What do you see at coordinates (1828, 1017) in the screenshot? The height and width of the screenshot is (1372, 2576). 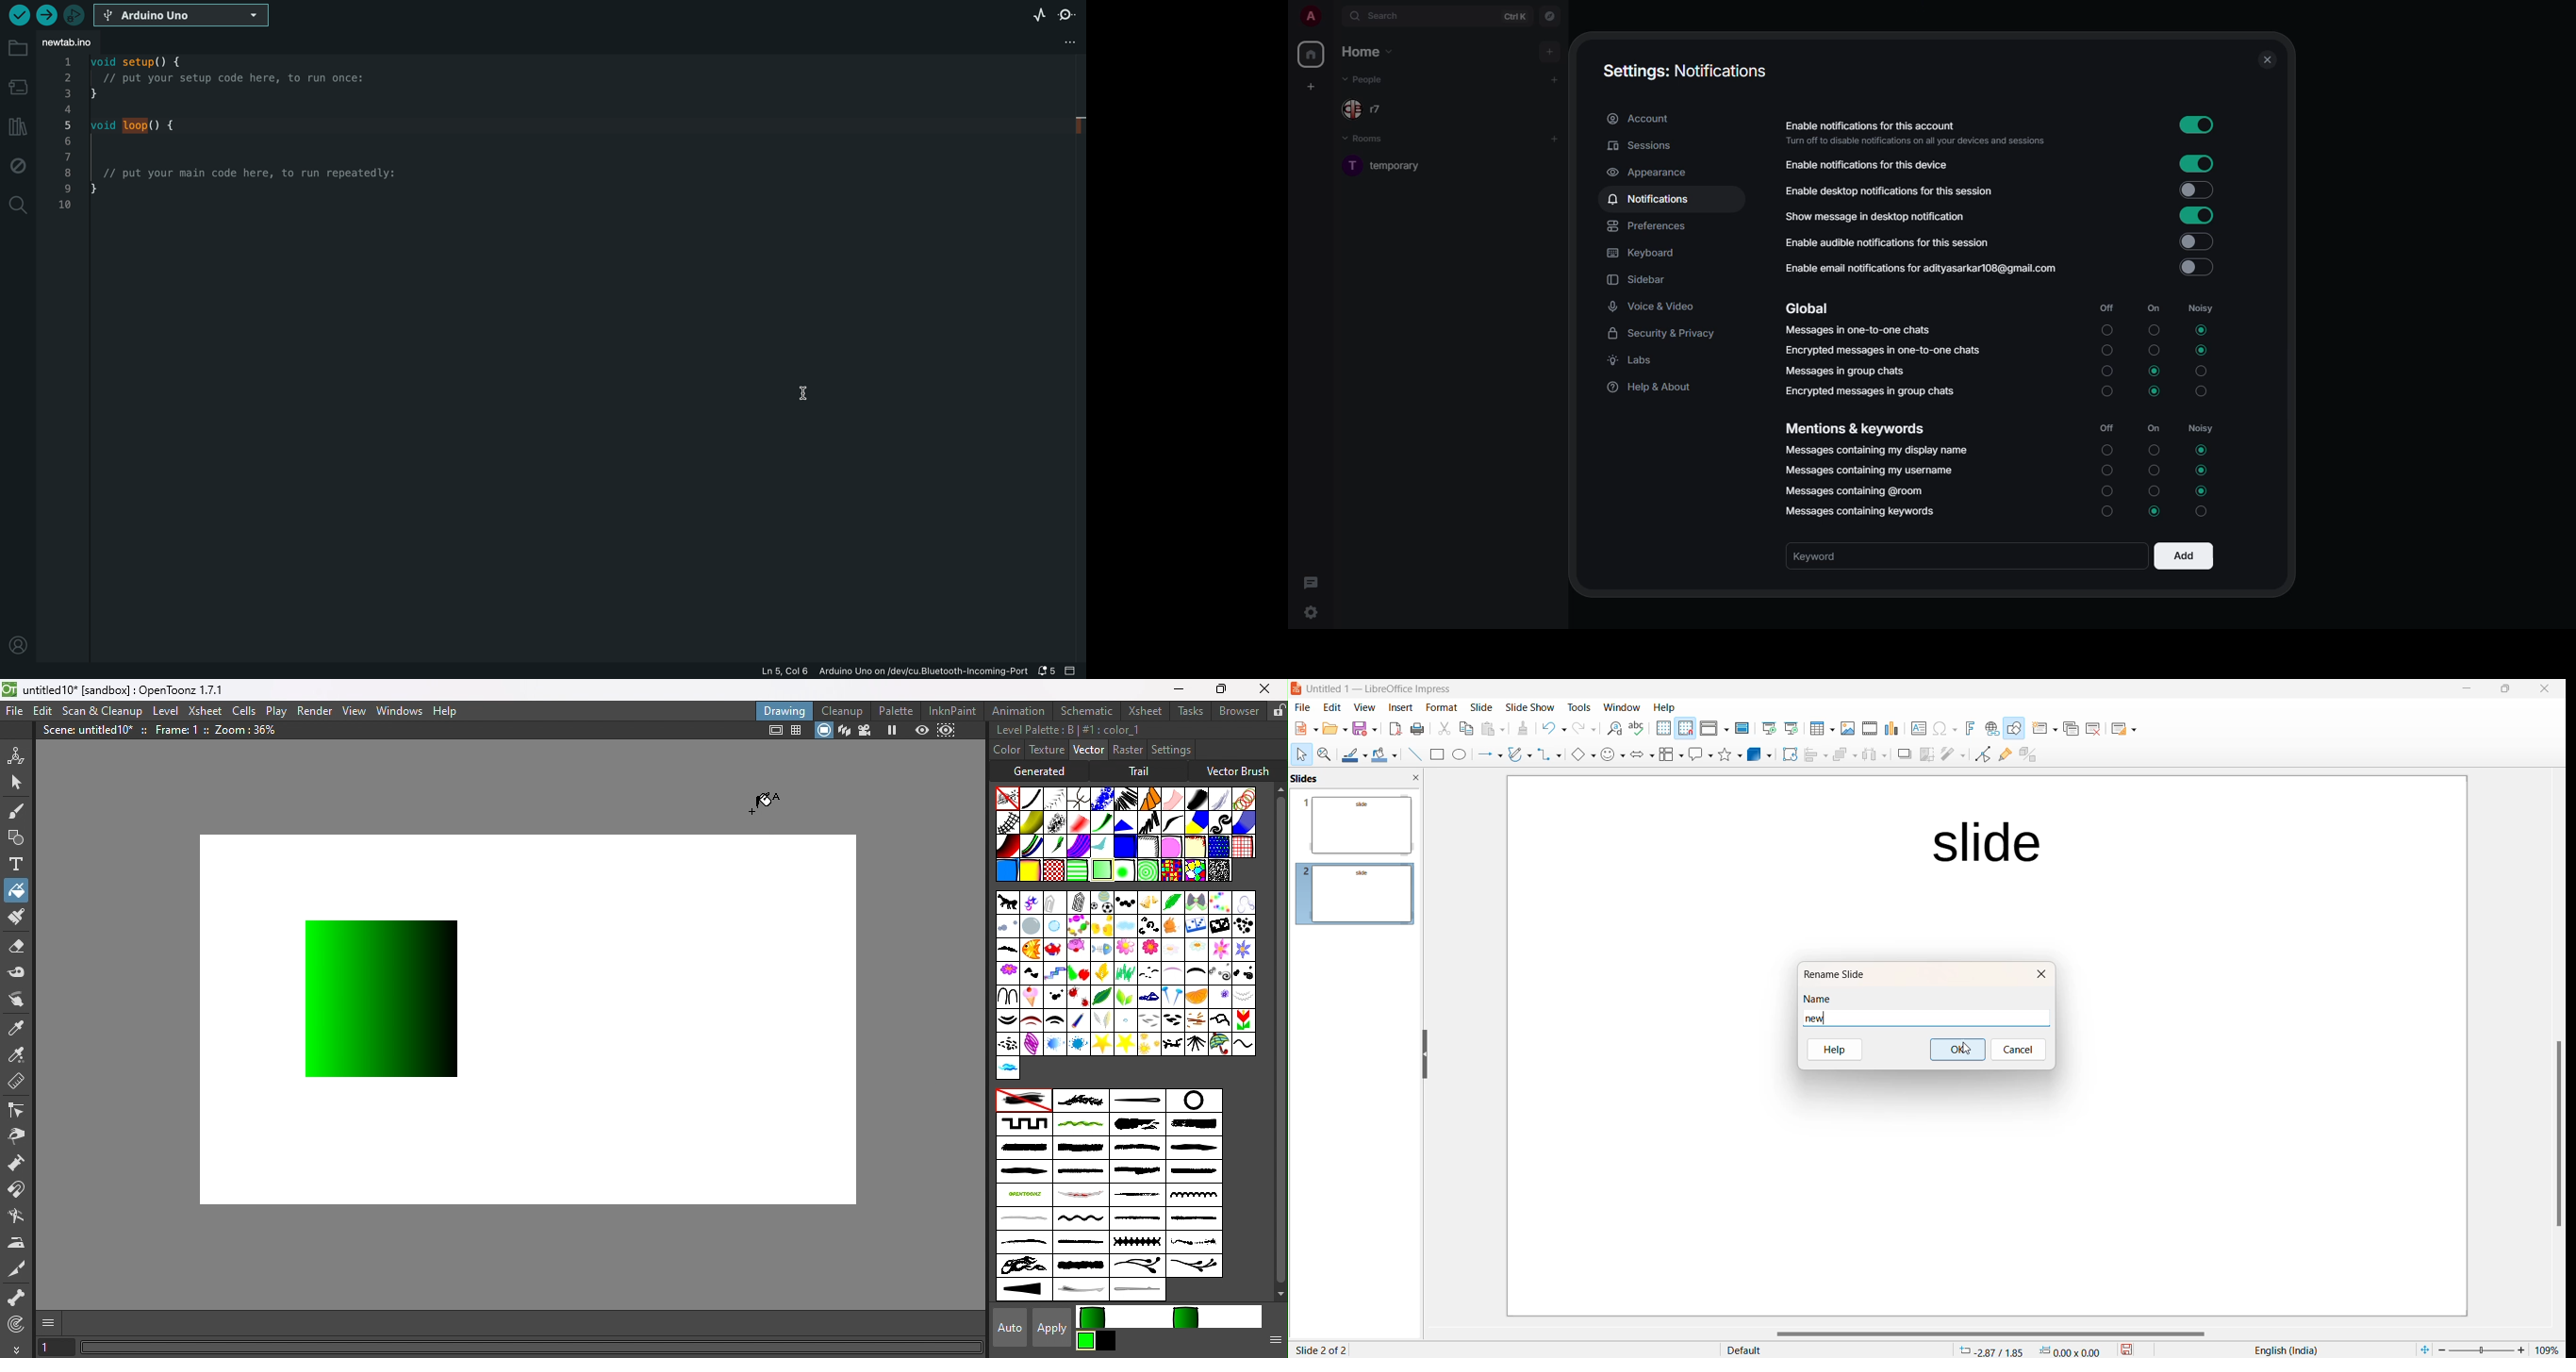 I see `new name` at bounding box center [1828, 1017].